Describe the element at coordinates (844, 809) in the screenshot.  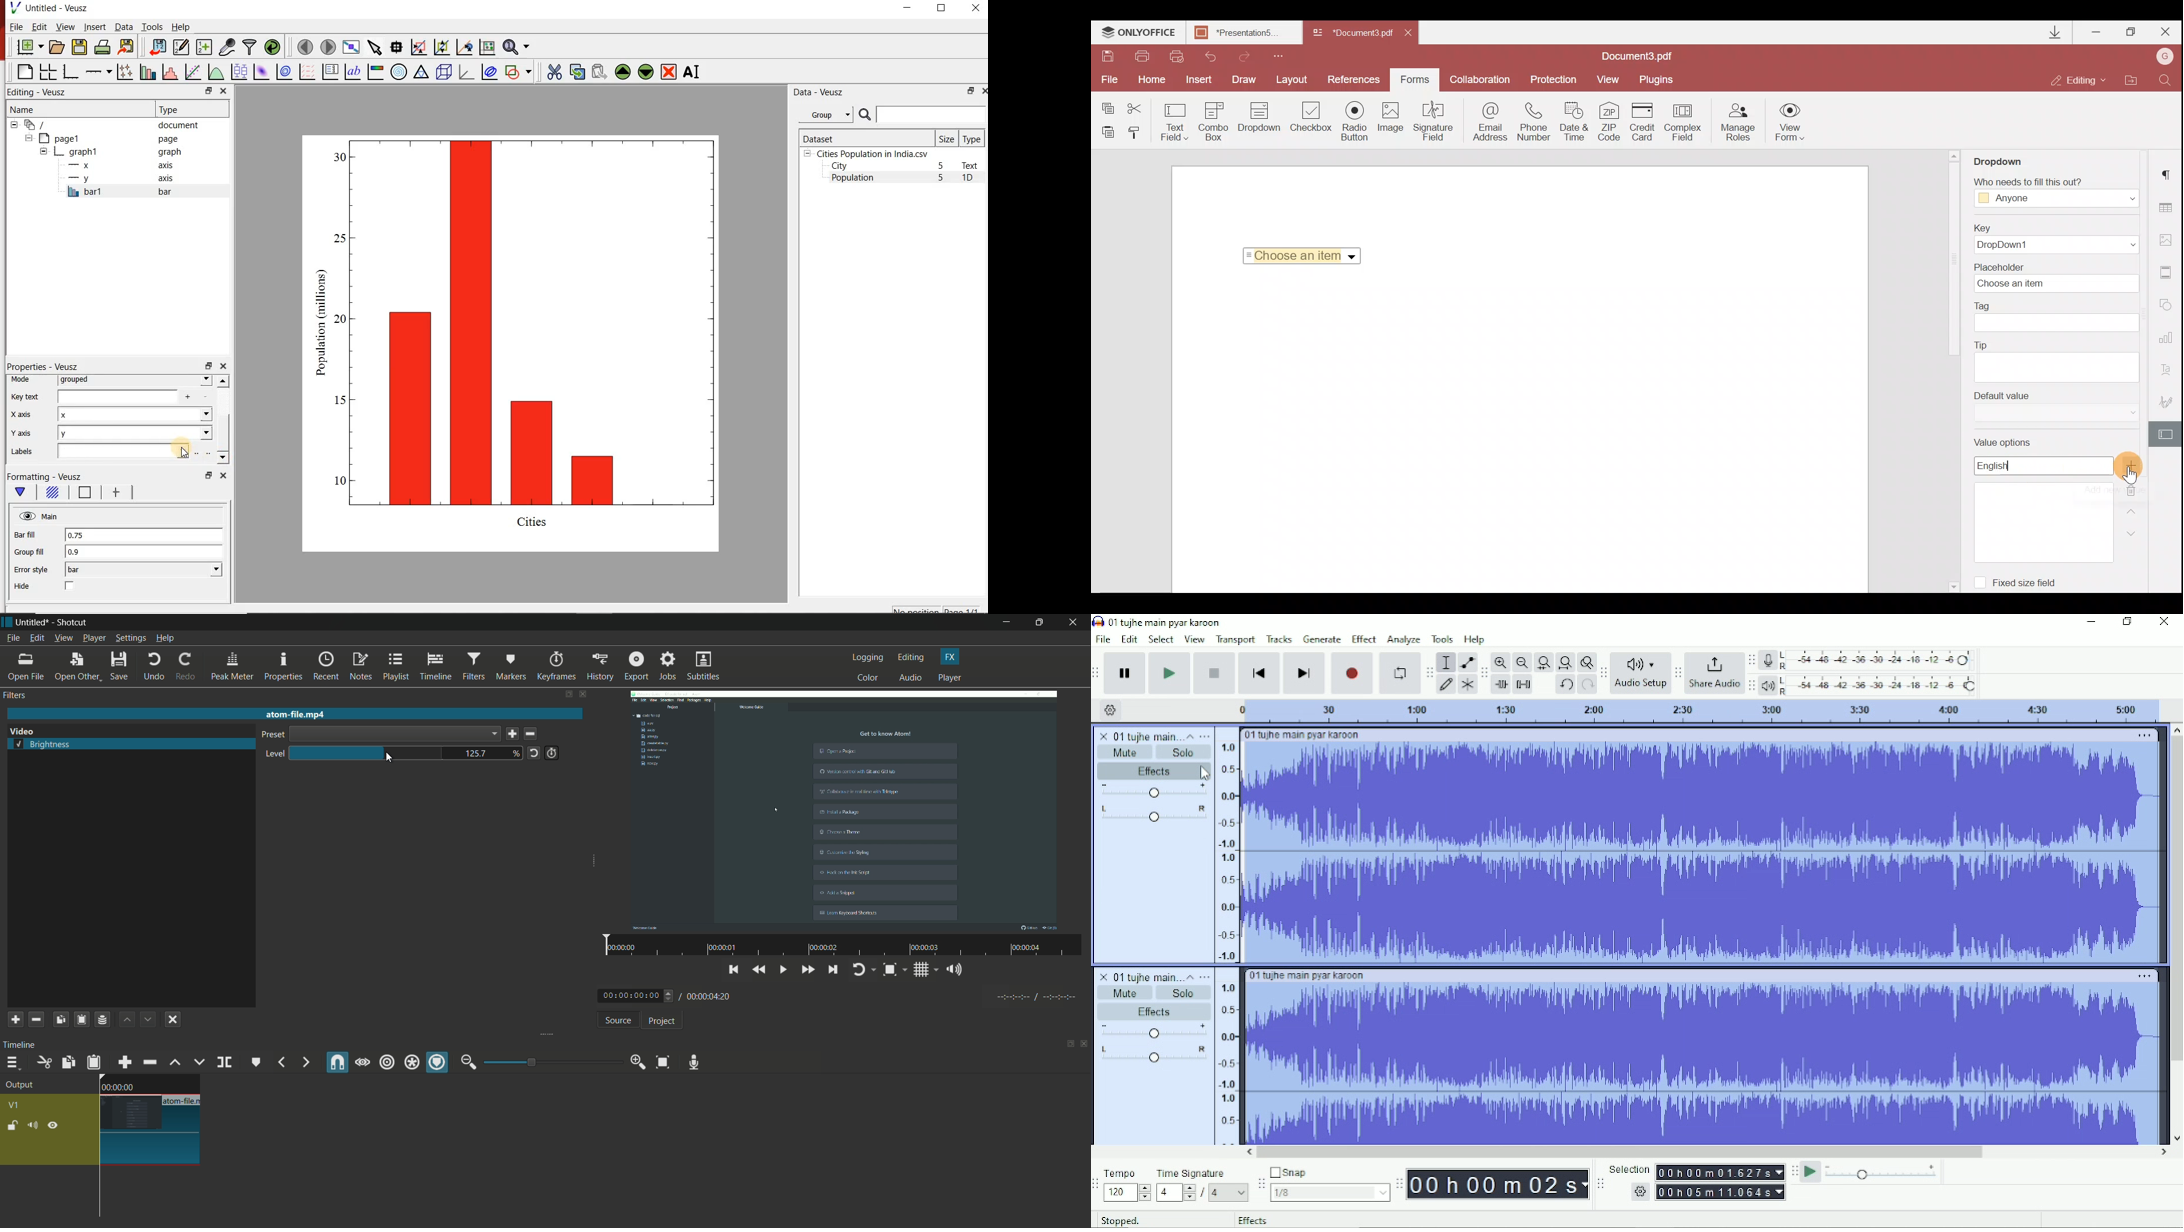
I see `video` at that location.